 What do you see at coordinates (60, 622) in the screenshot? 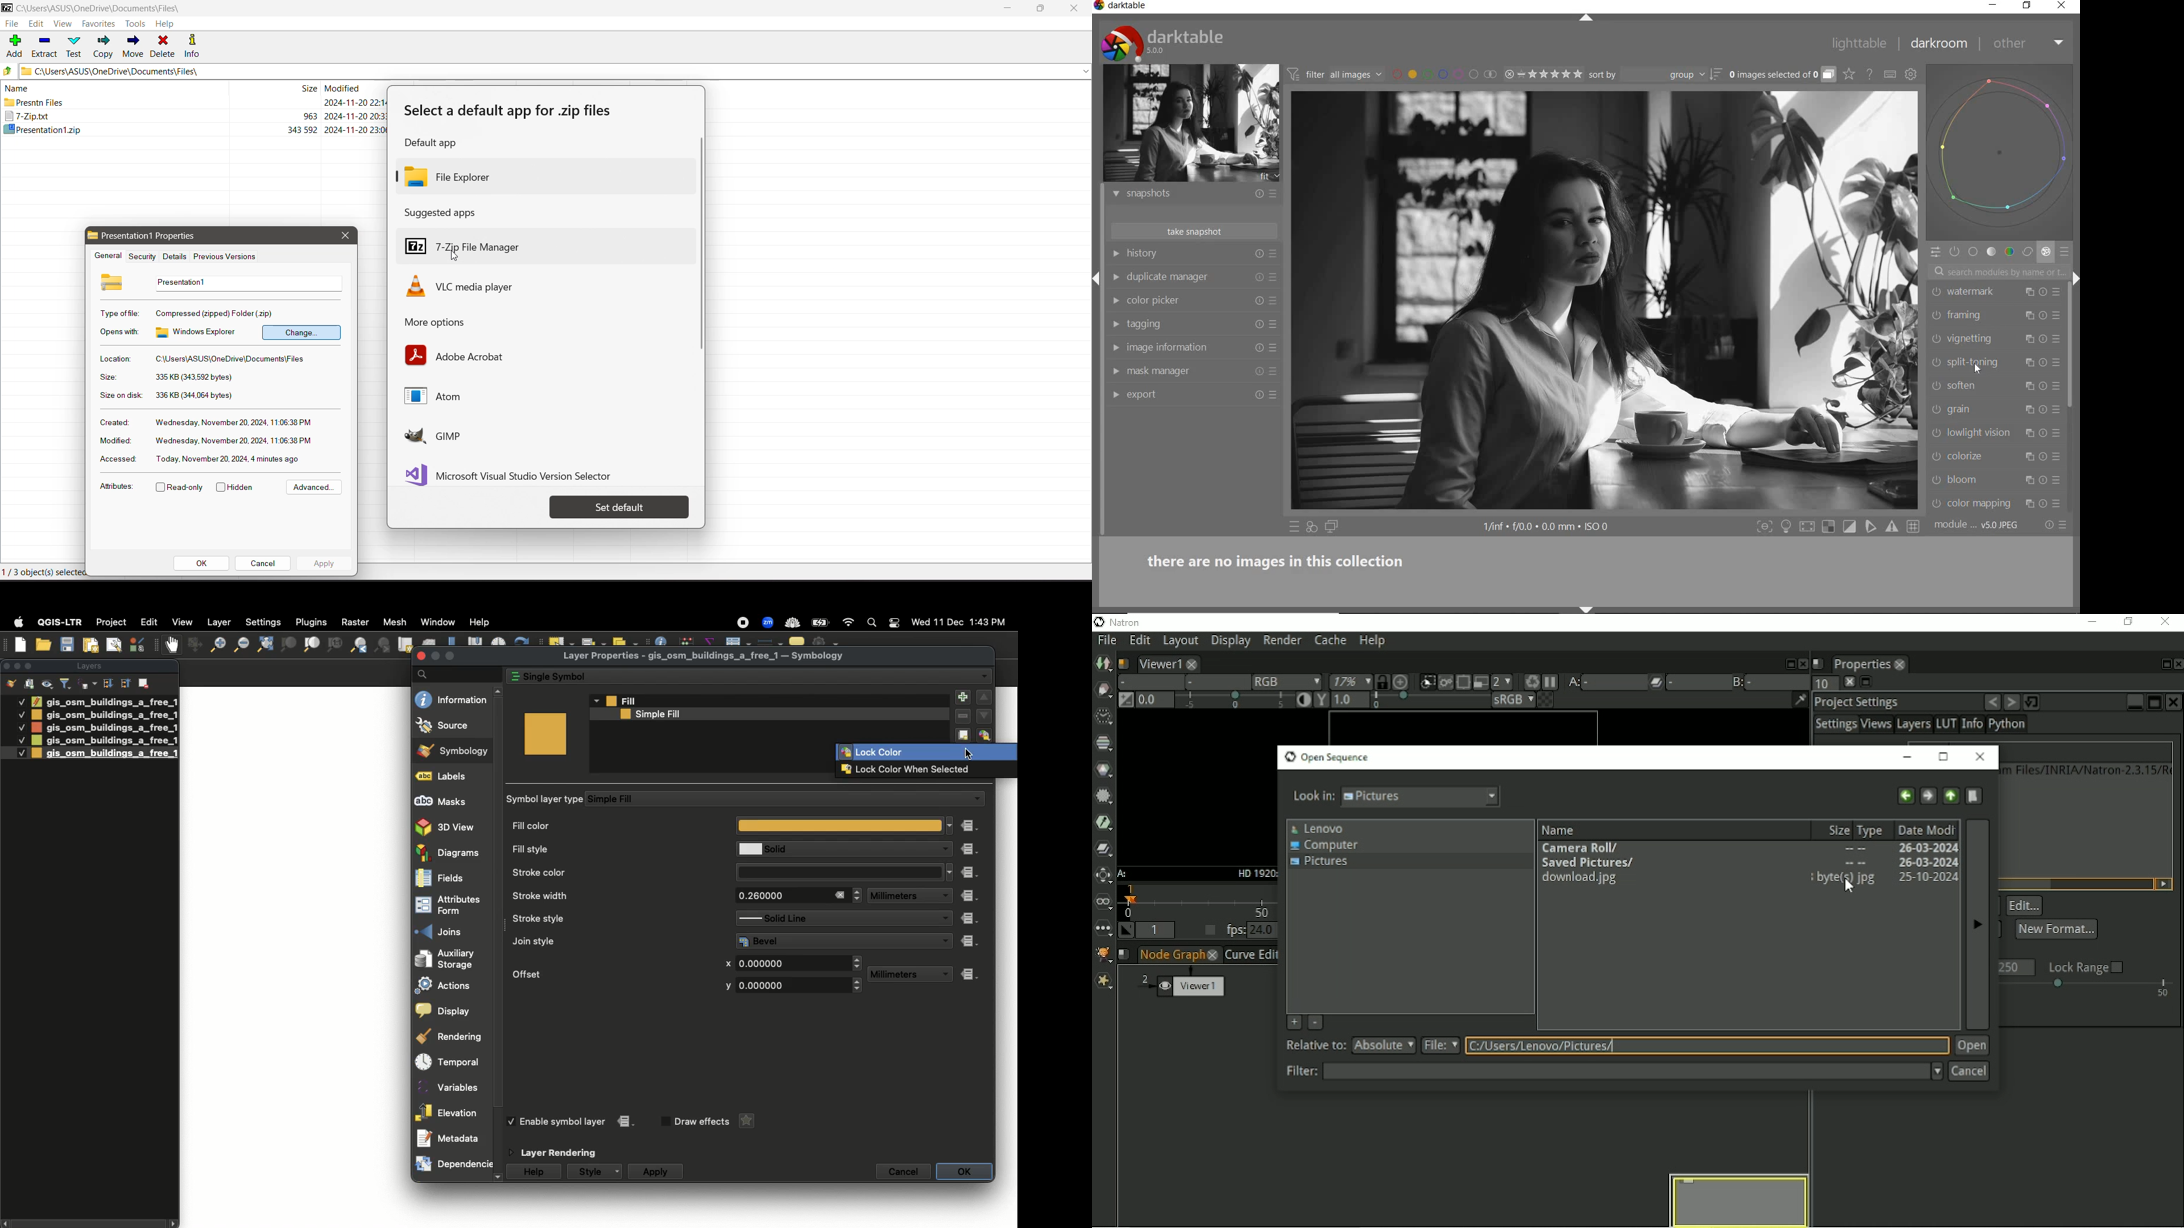
I see `QGIS-LTR` at bounding box center [60, 622].